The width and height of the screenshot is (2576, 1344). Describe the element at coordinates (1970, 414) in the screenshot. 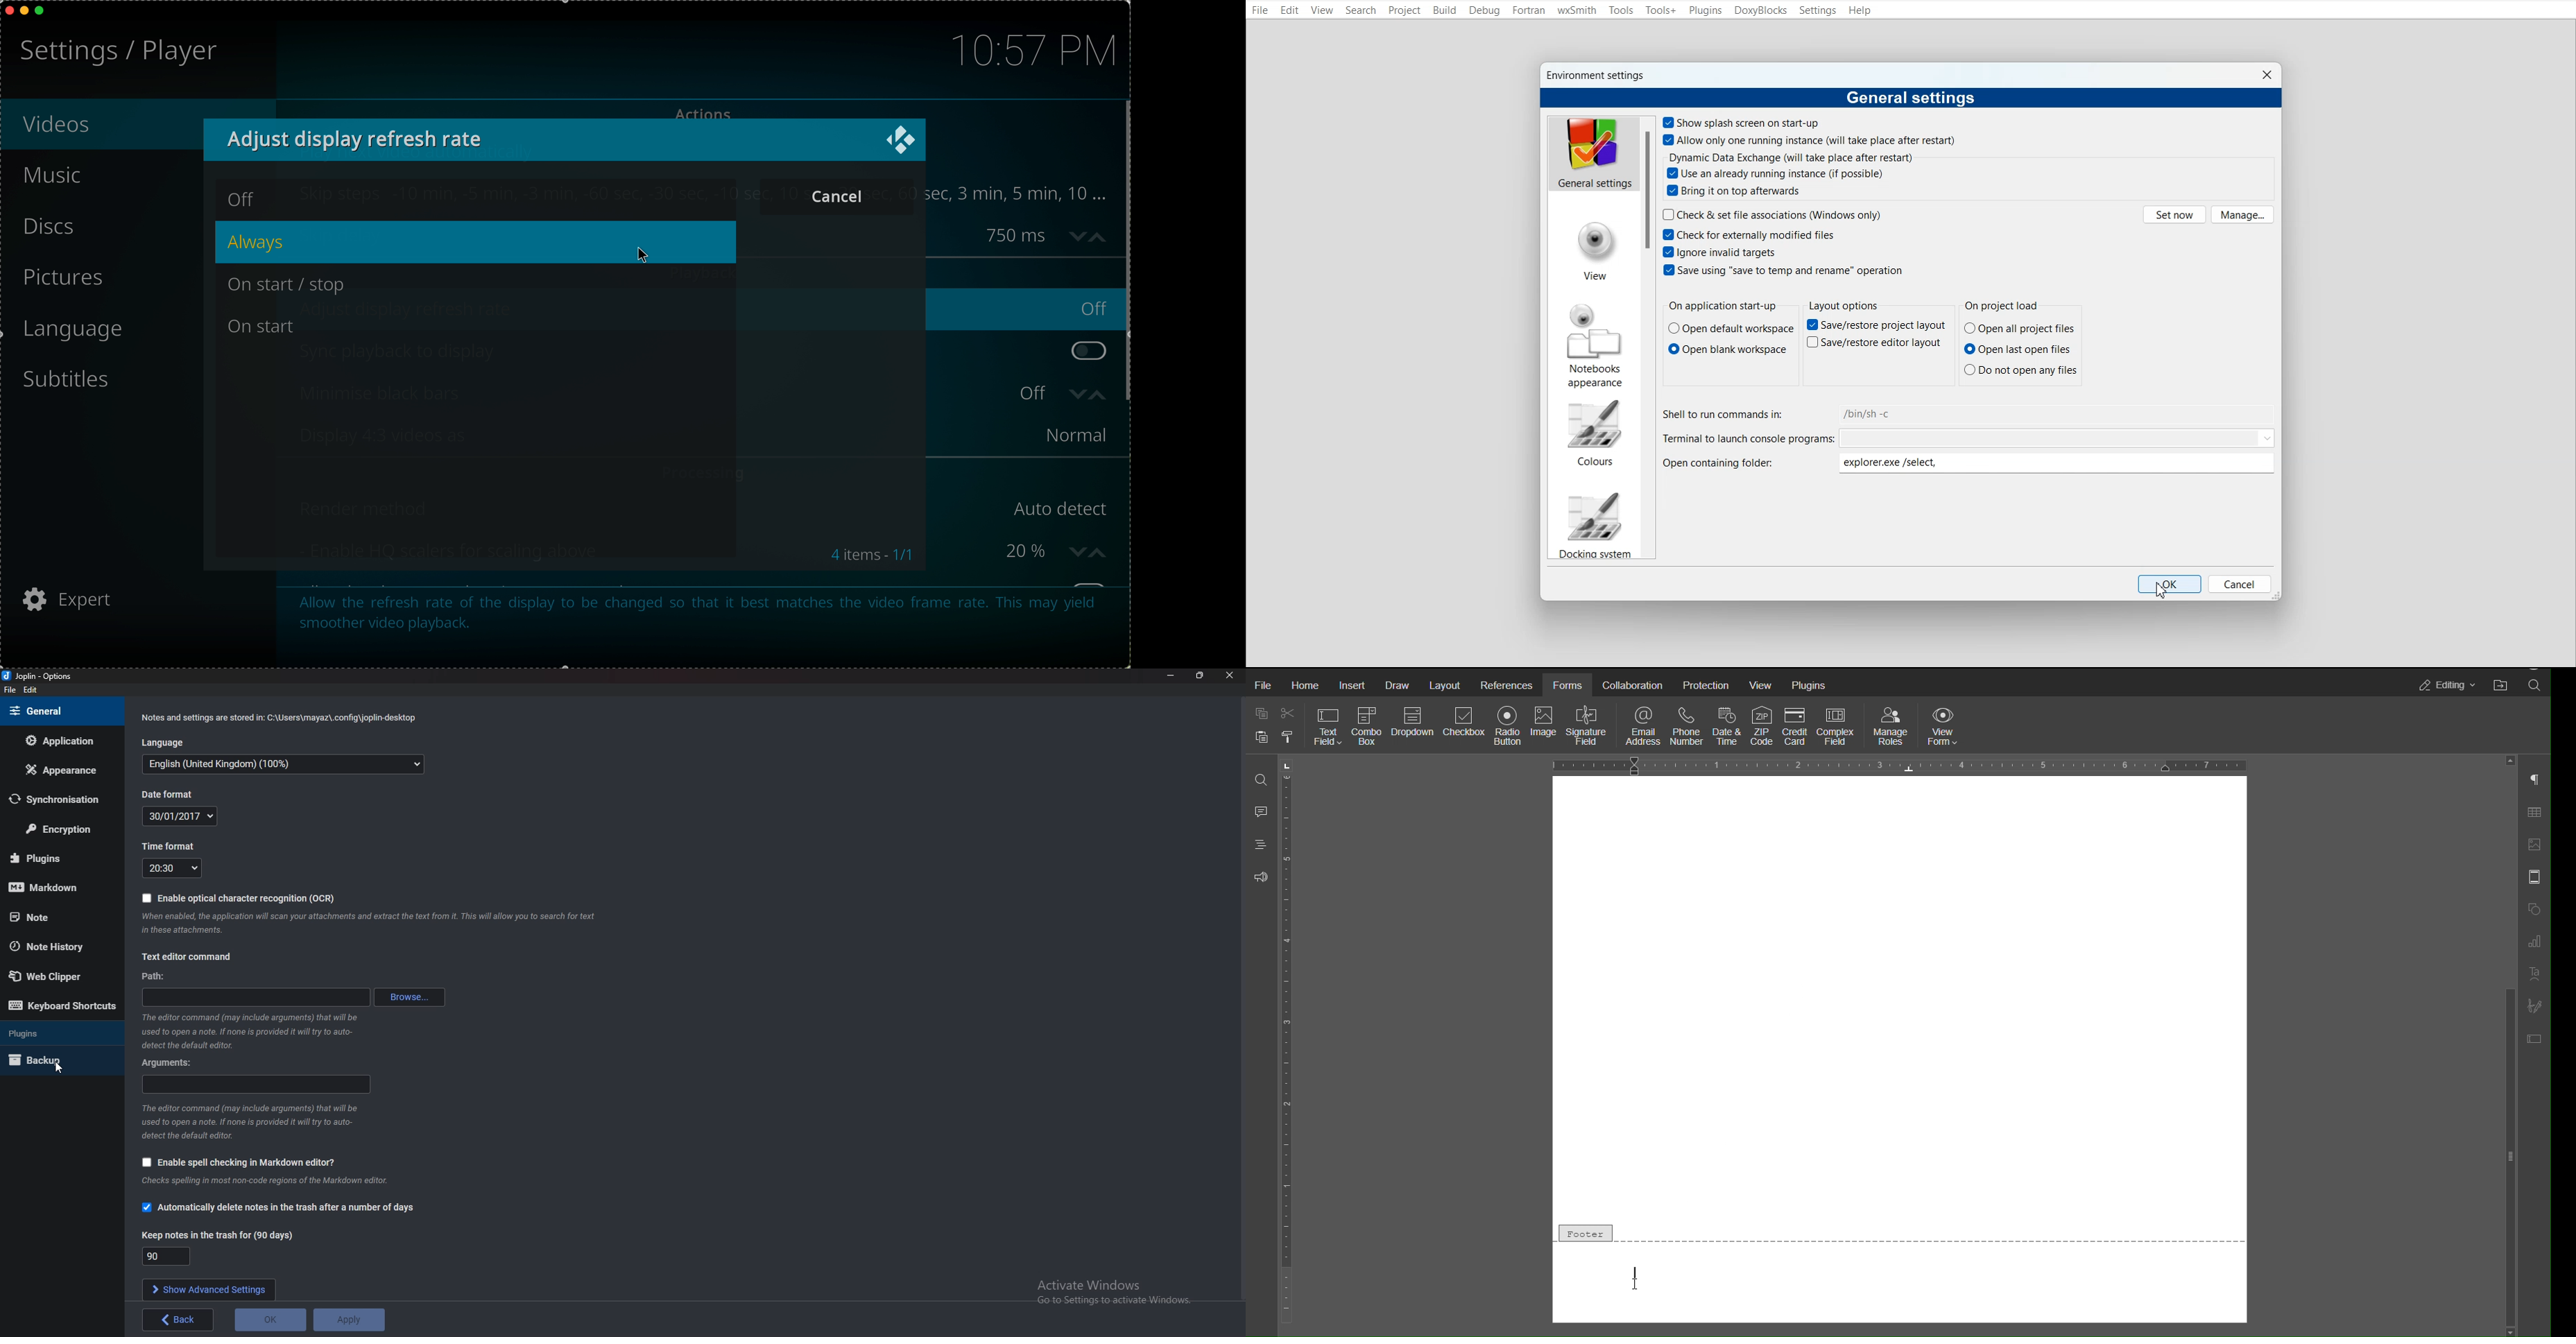

I see `Shell to run commands in` at that location.